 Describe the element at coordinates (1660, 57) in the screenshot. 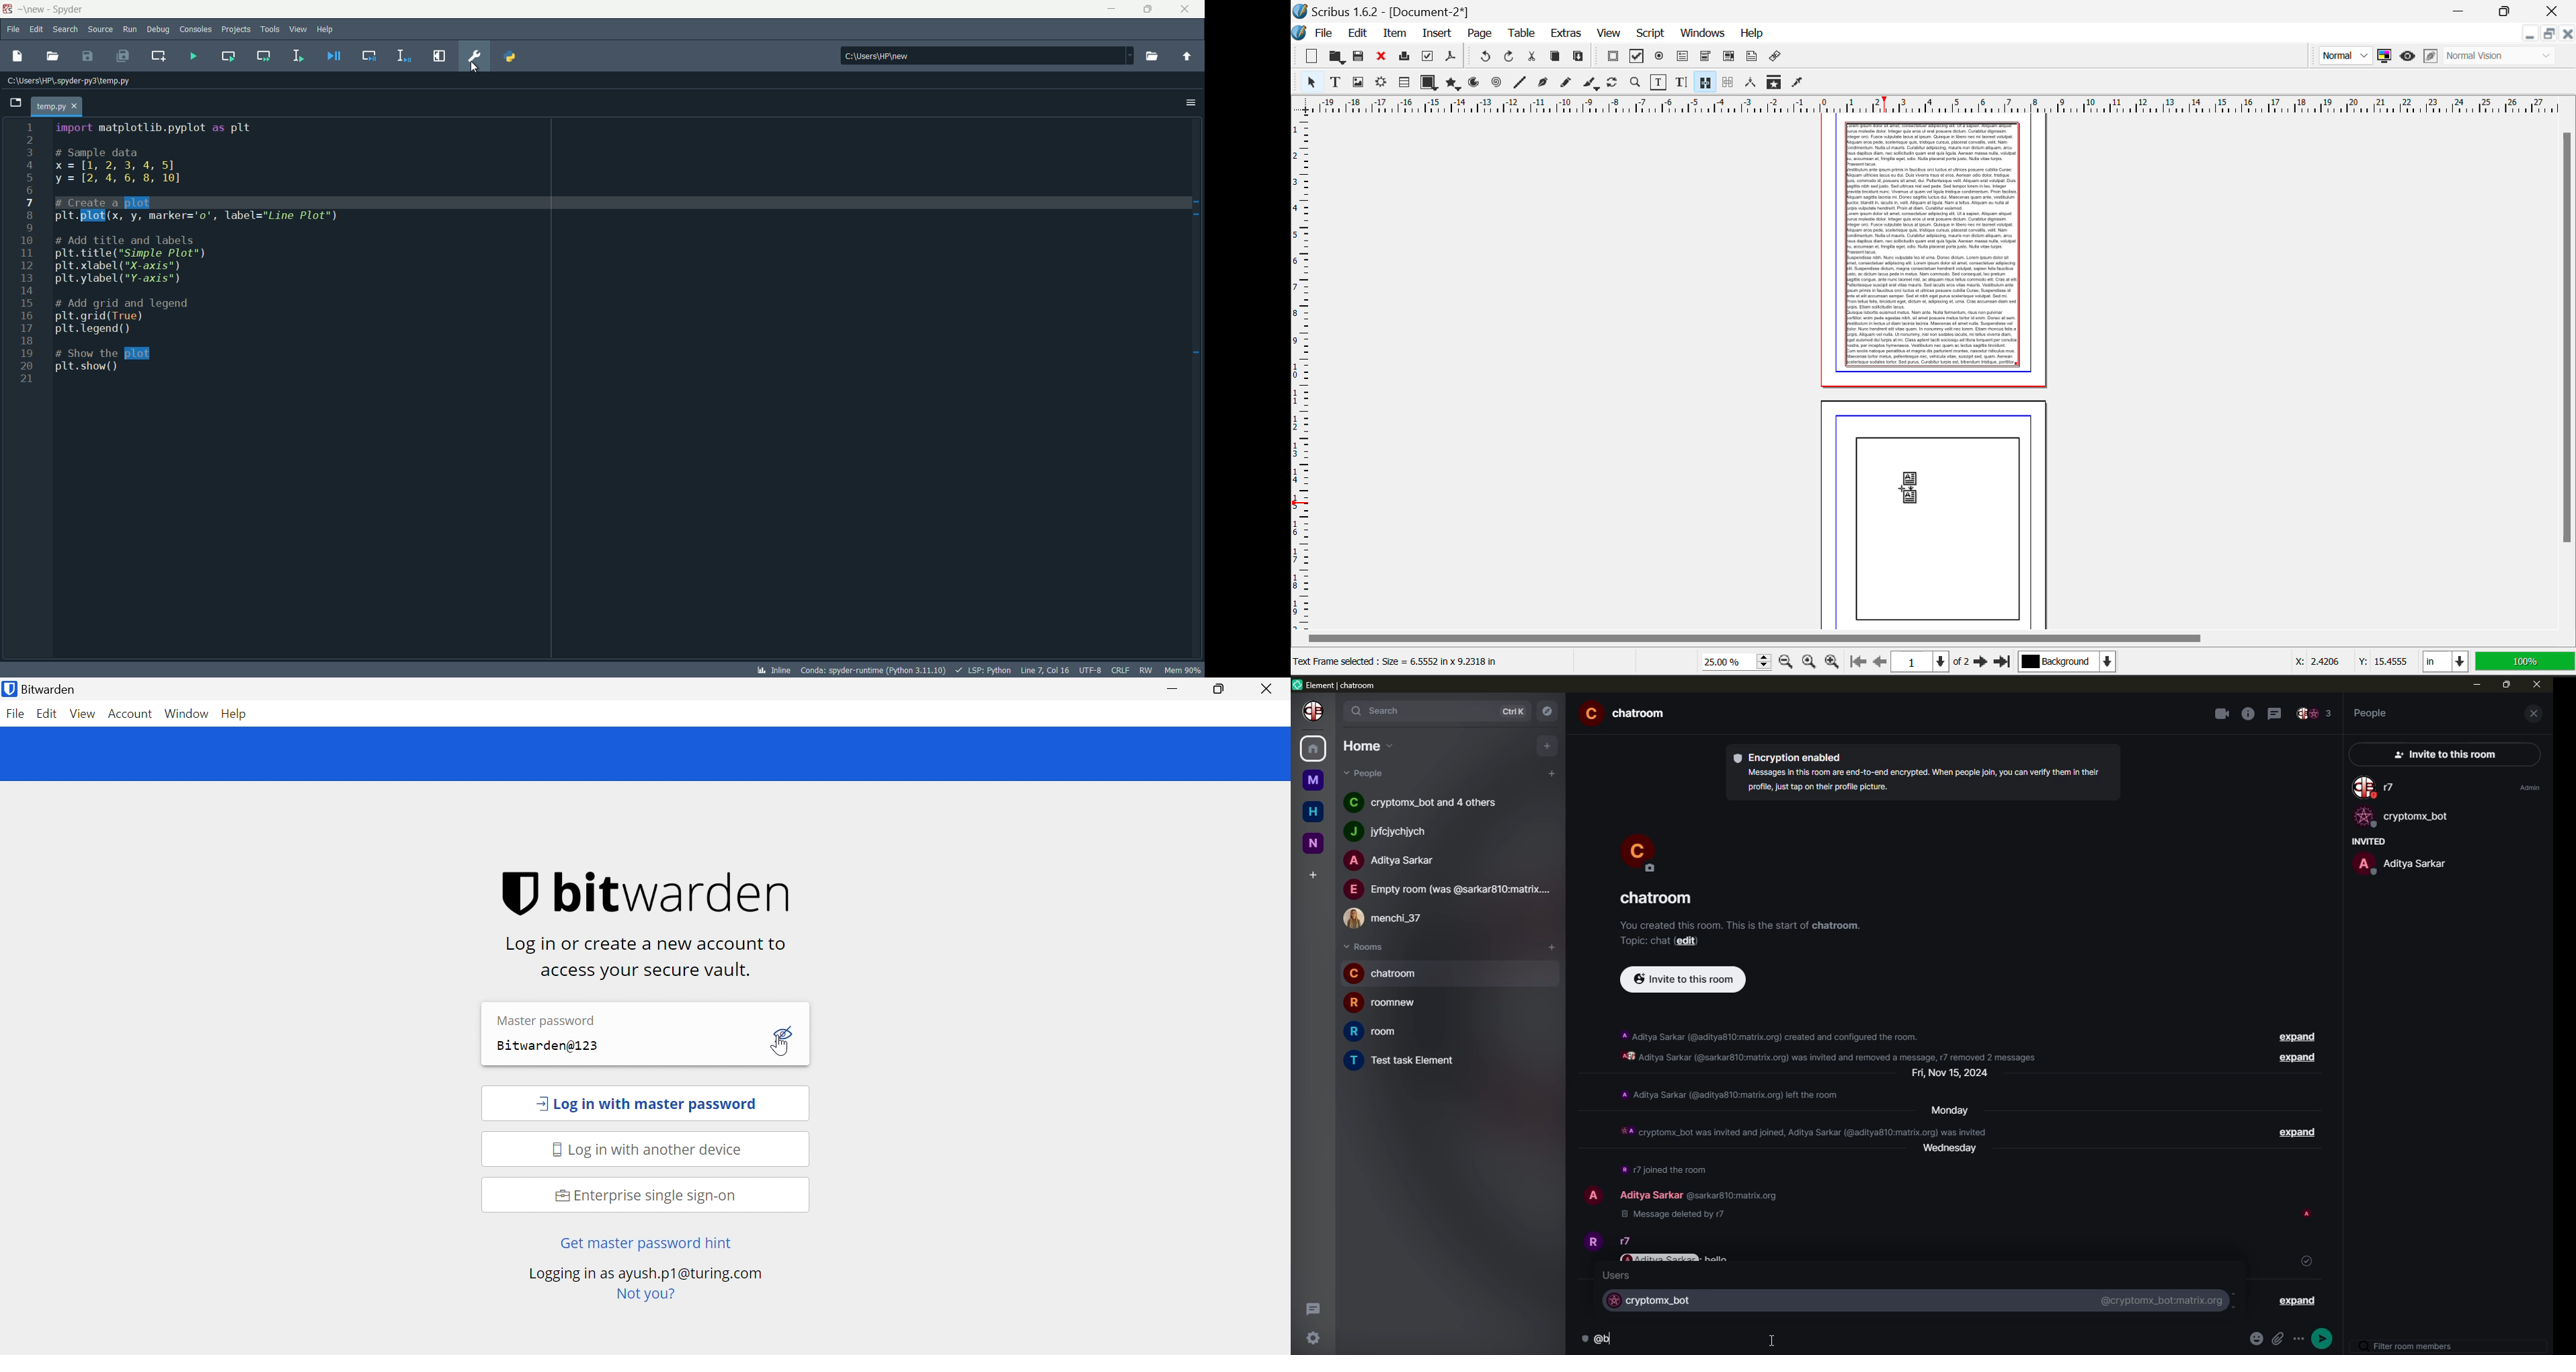

I see `PDF Radio Button` at that location.